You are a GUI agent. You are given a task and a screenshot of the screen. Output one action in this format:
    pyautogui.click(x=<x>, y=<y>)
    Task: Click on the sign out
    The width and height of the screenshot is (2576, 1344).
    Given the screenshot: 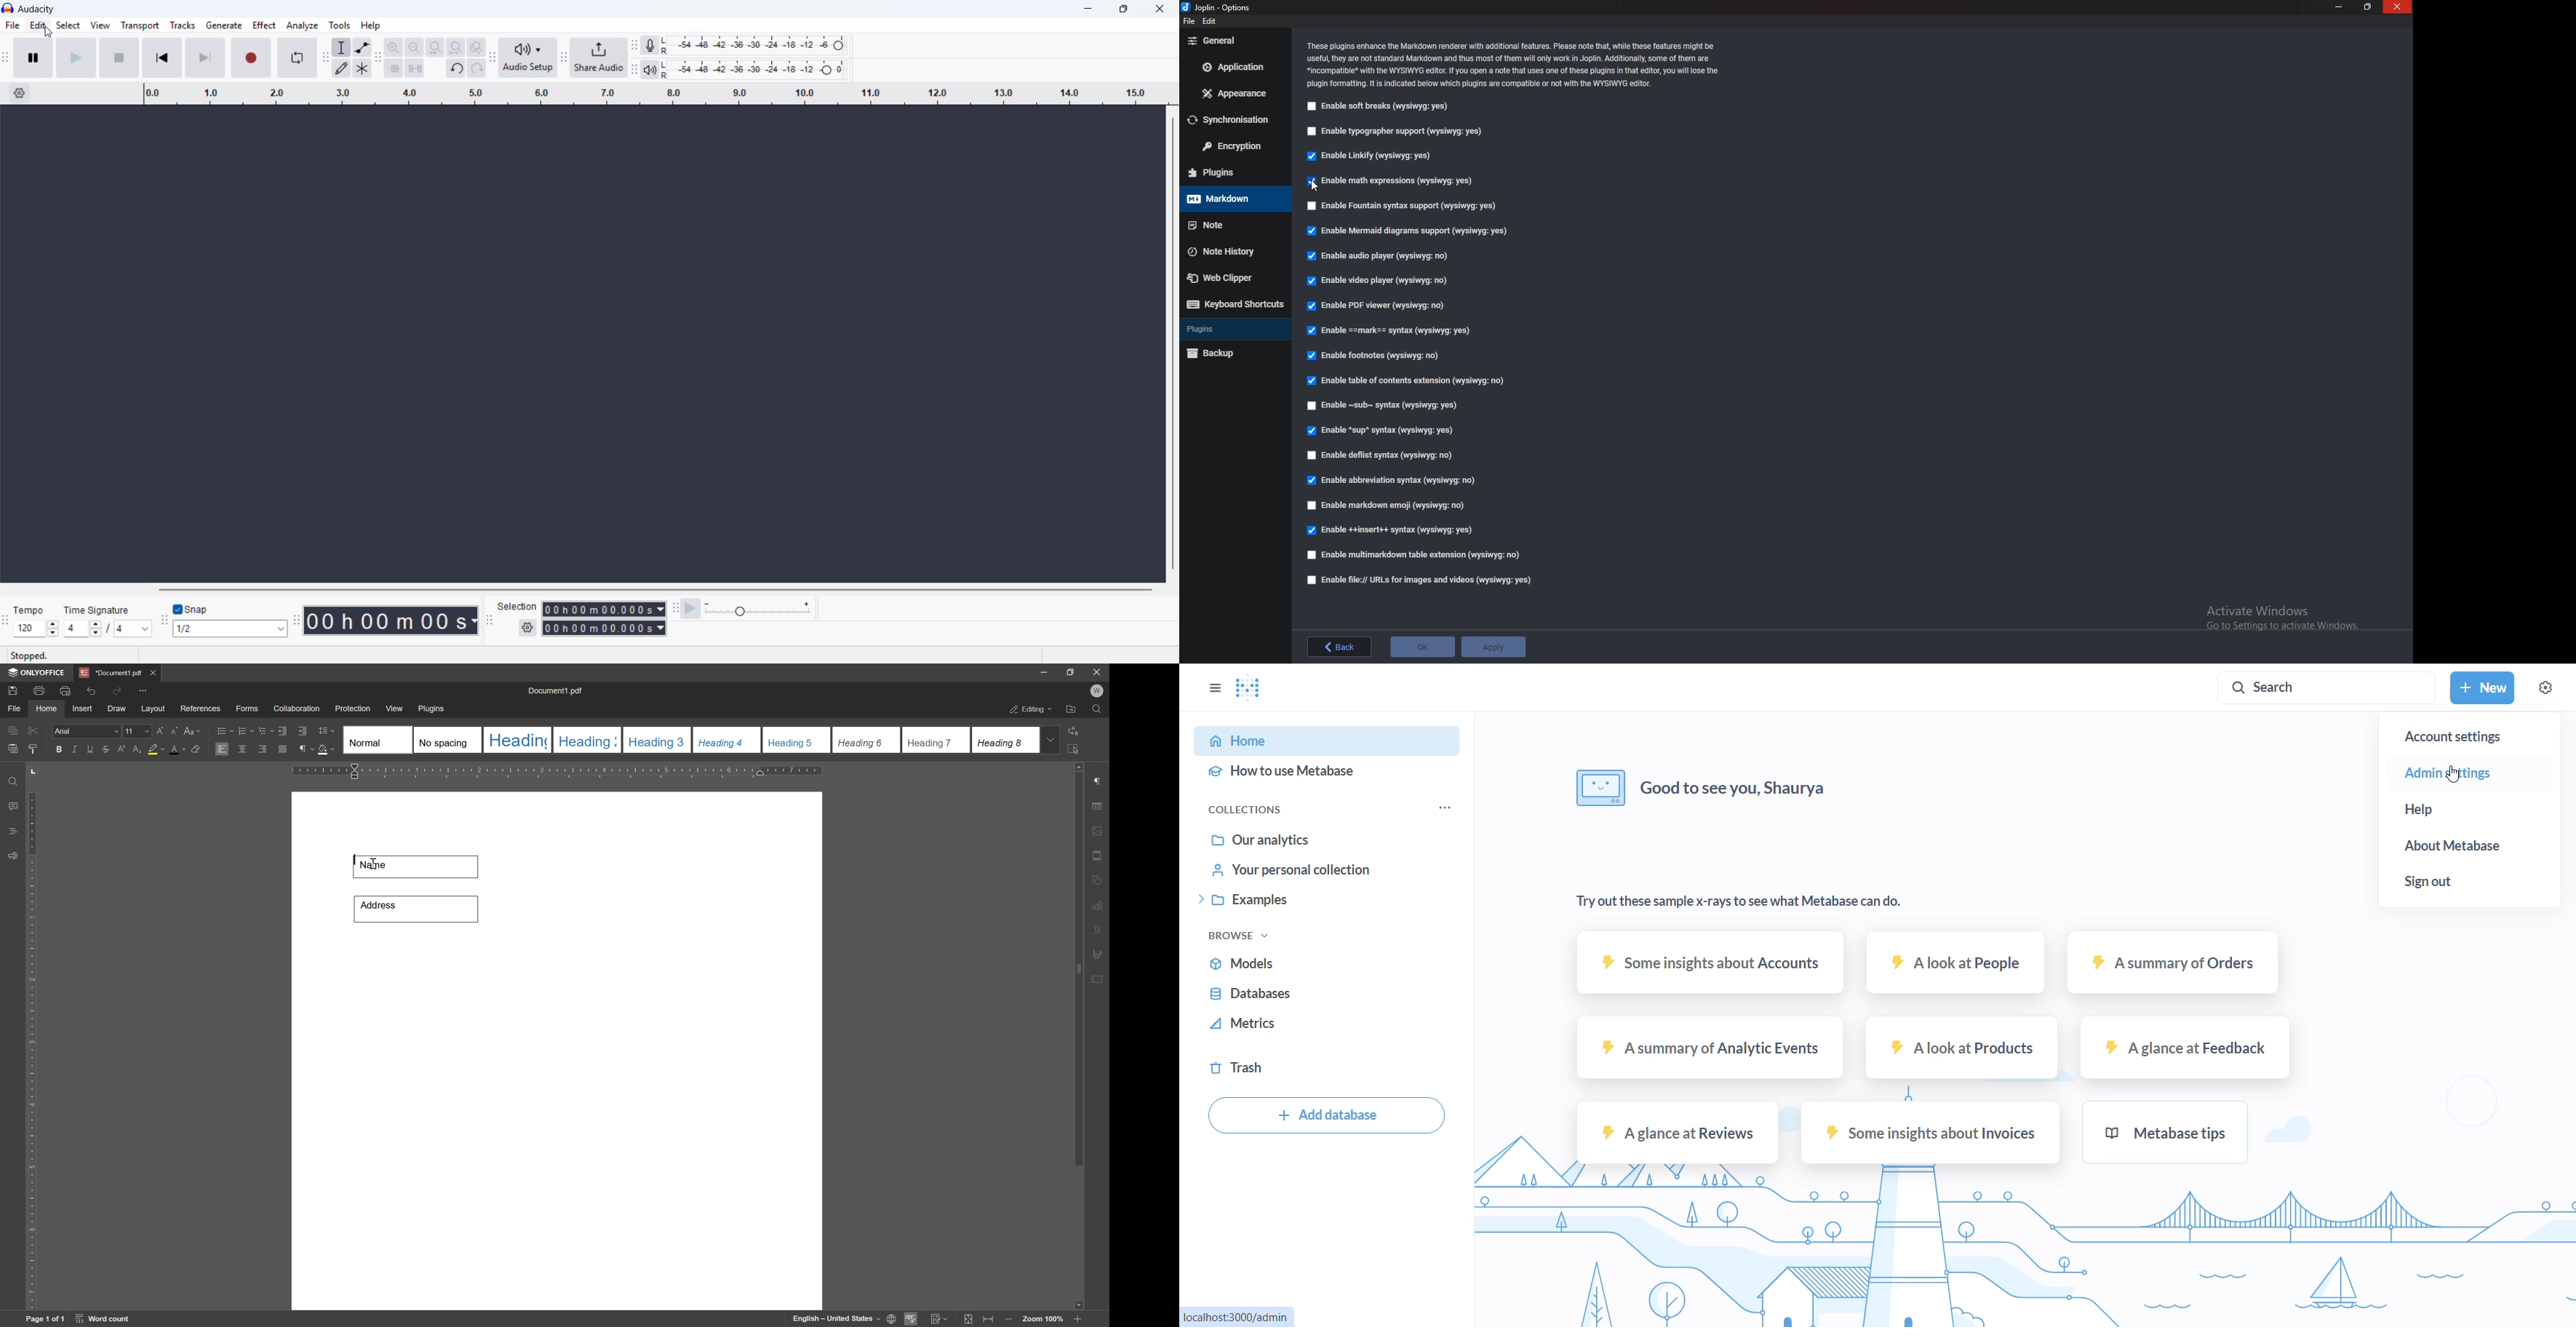 What is the action you would take?
    pyautogui.click(x=2442, y=882)
    